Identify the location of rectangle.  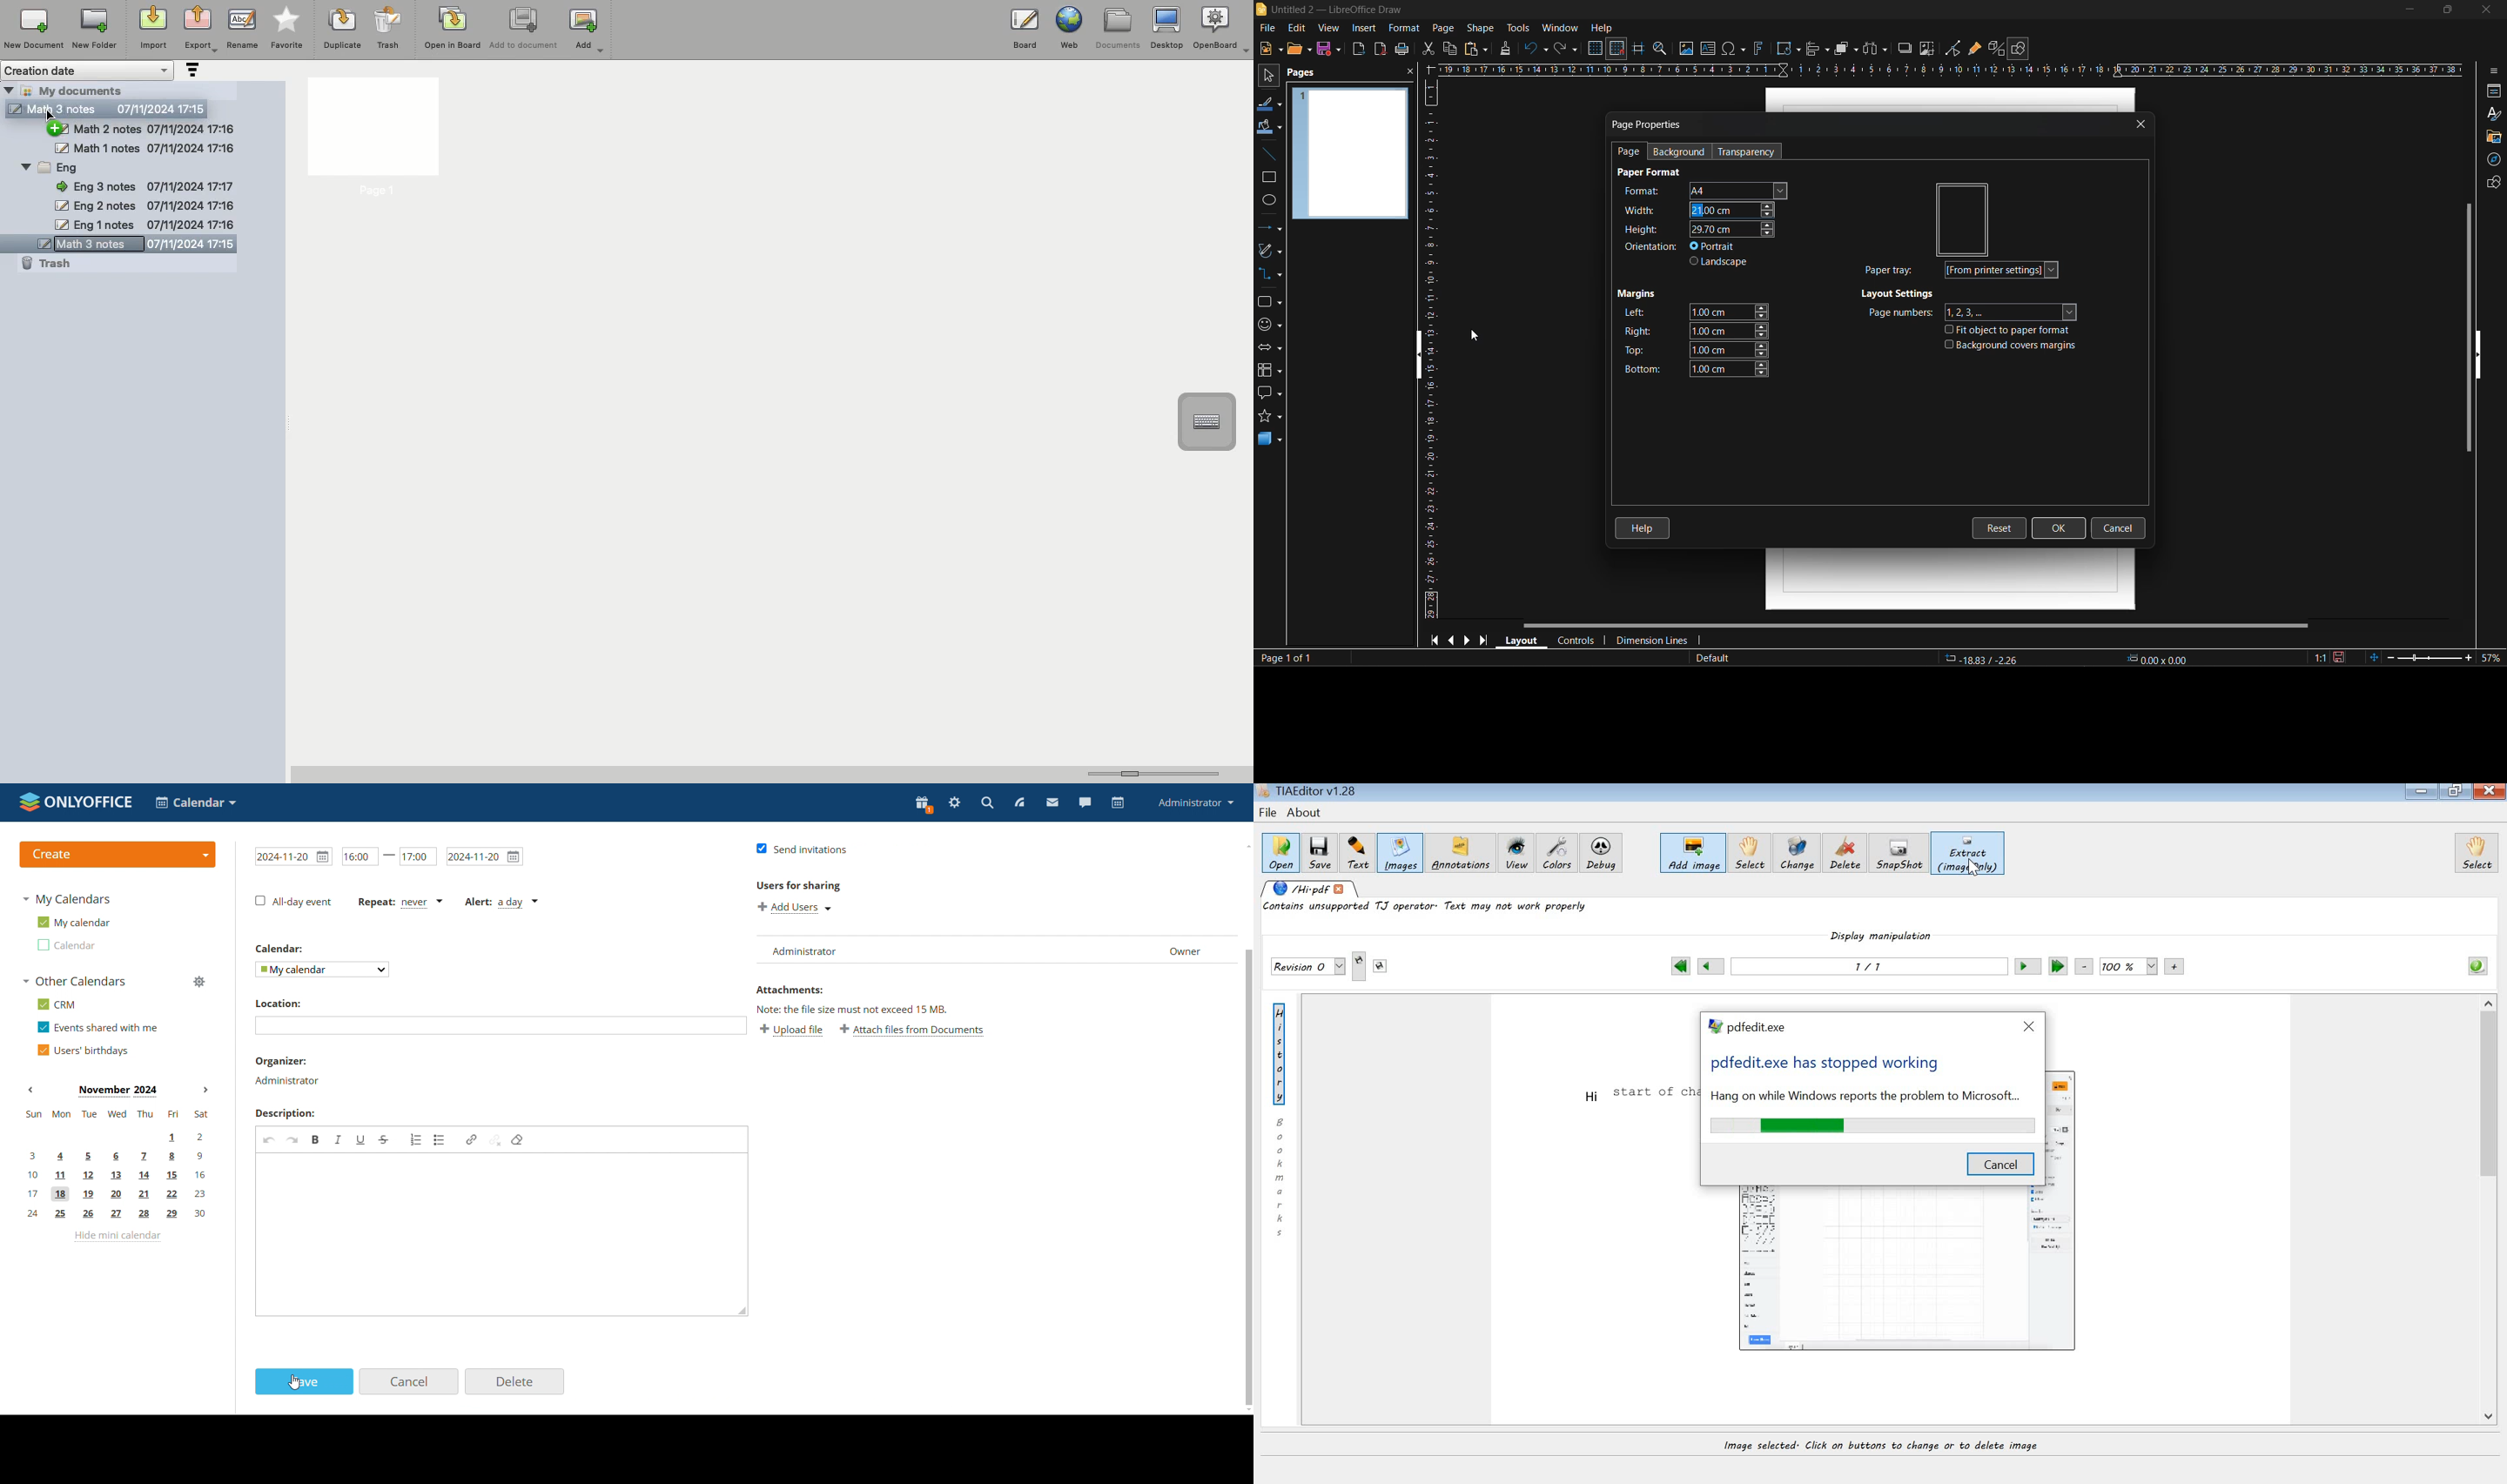
(1269, 179).